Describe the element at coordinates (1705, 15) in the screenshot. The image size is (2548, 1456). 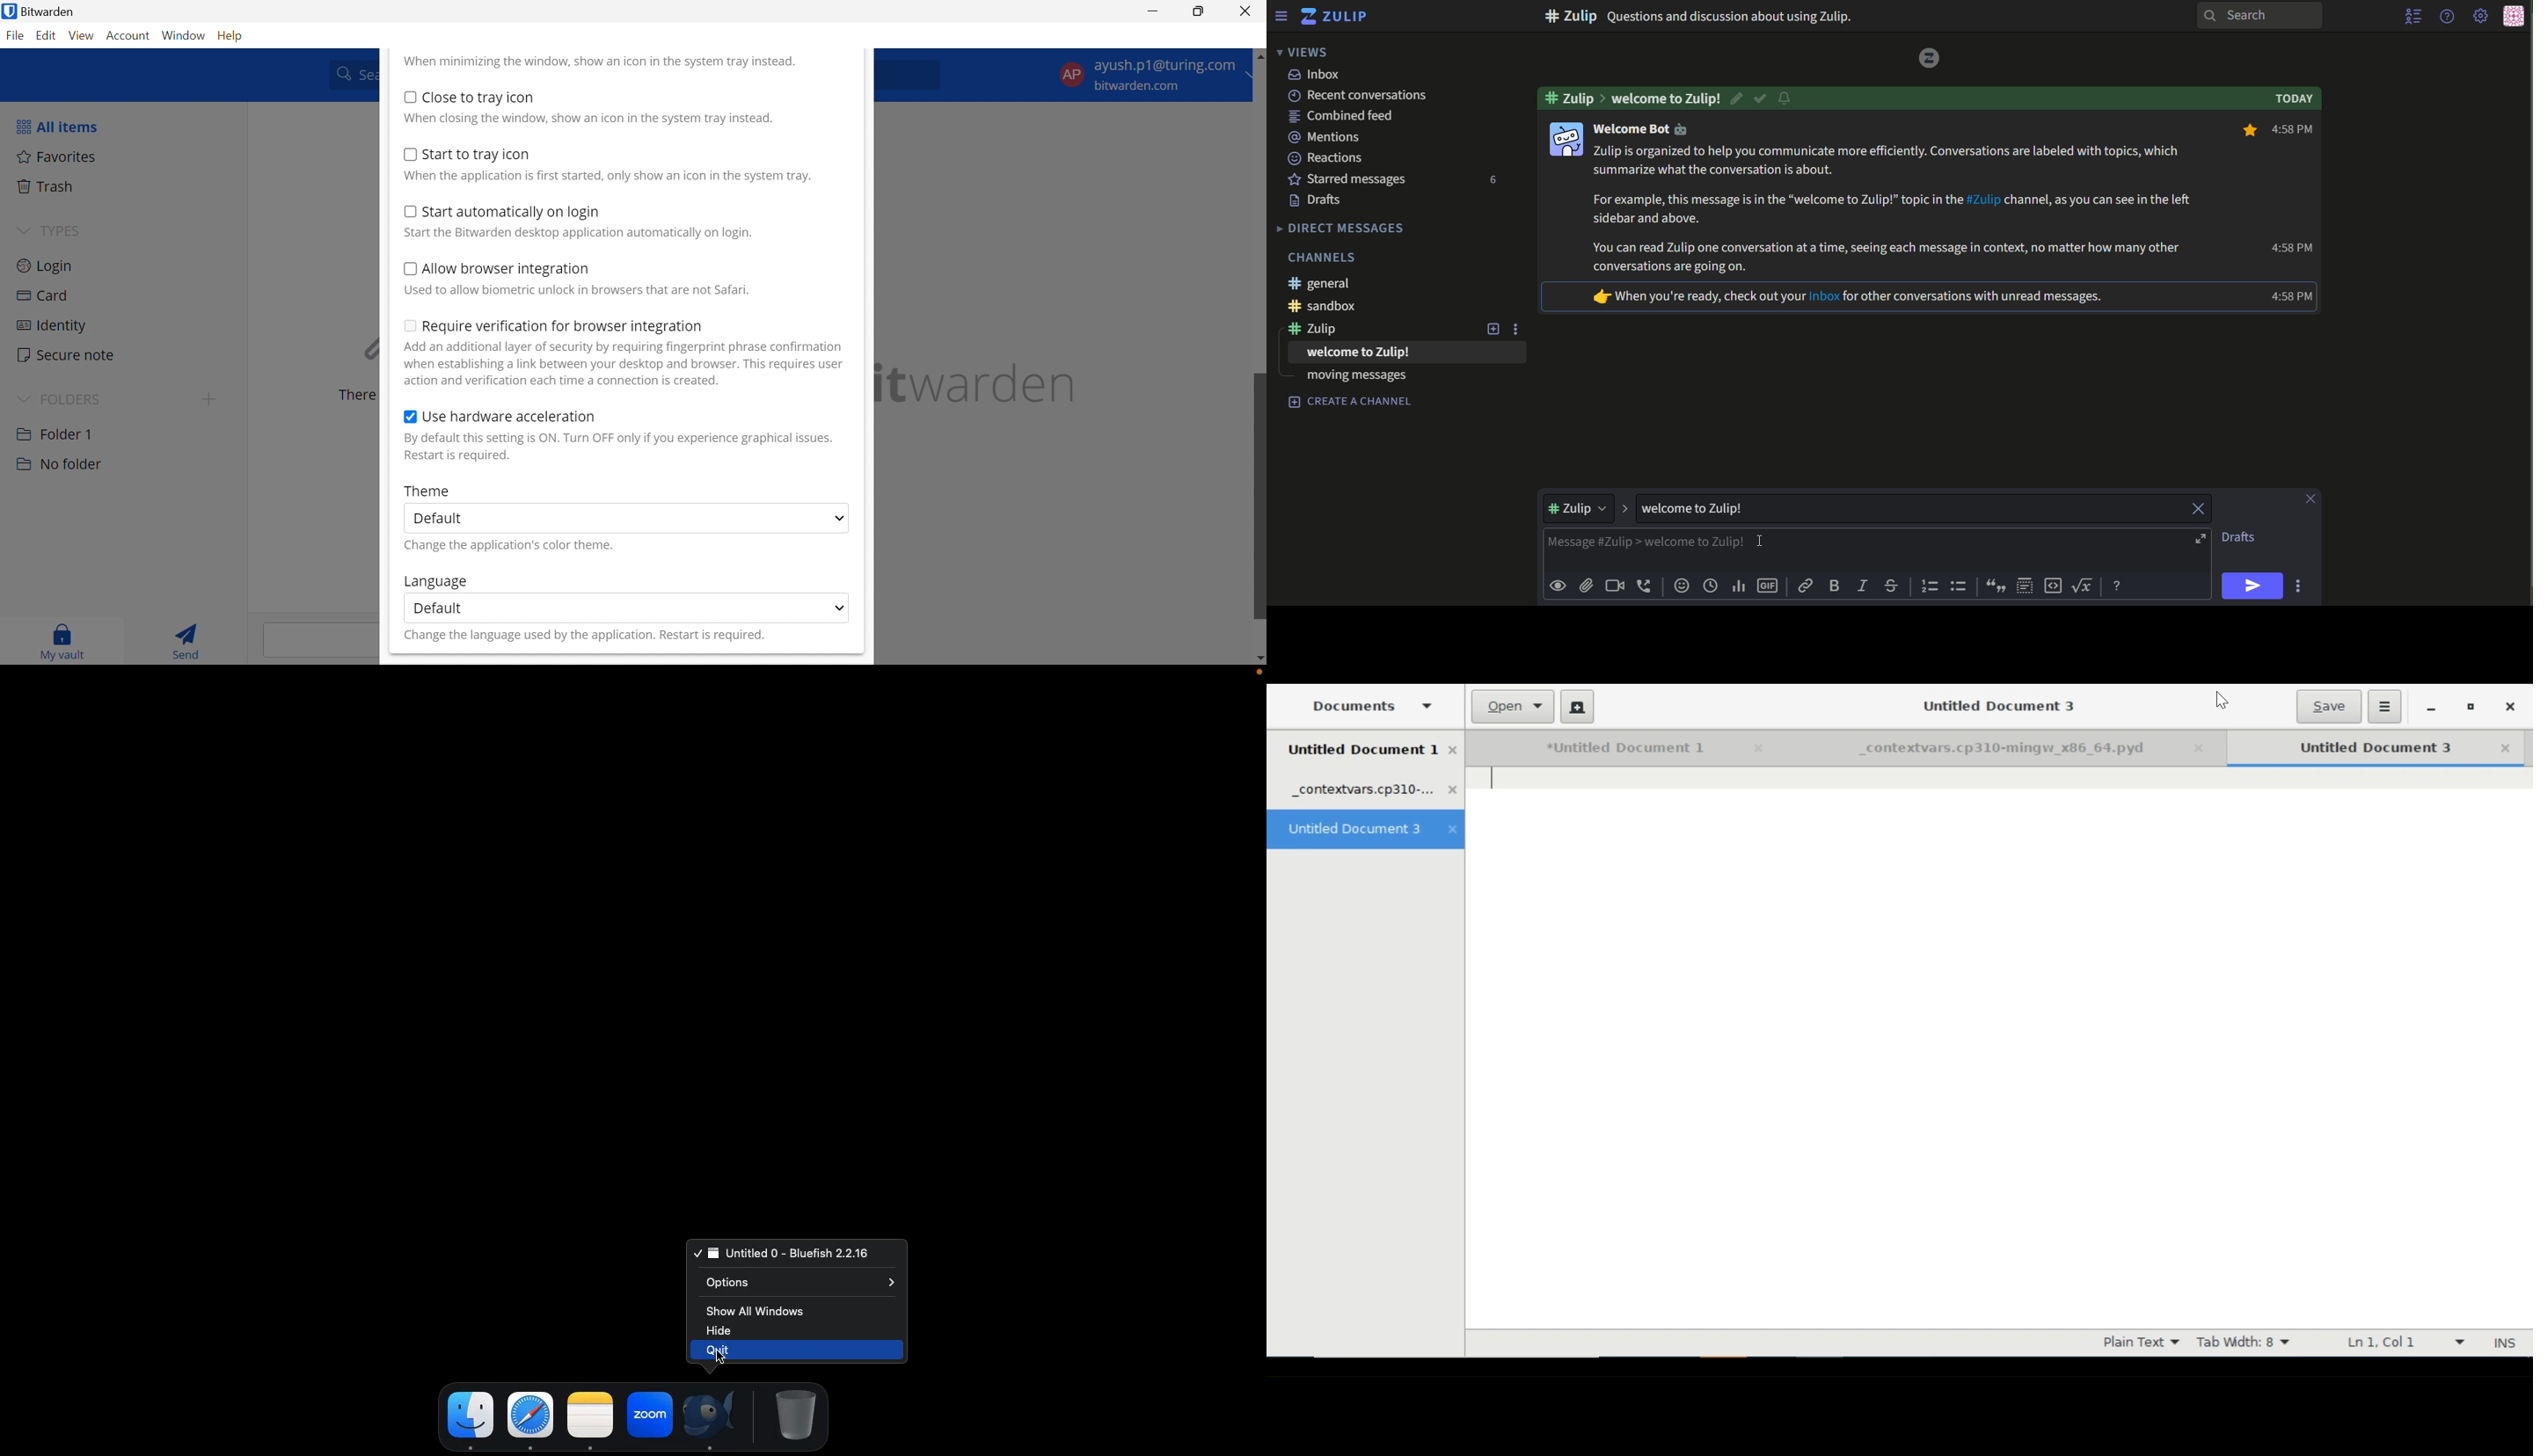
I see `text` at that location.